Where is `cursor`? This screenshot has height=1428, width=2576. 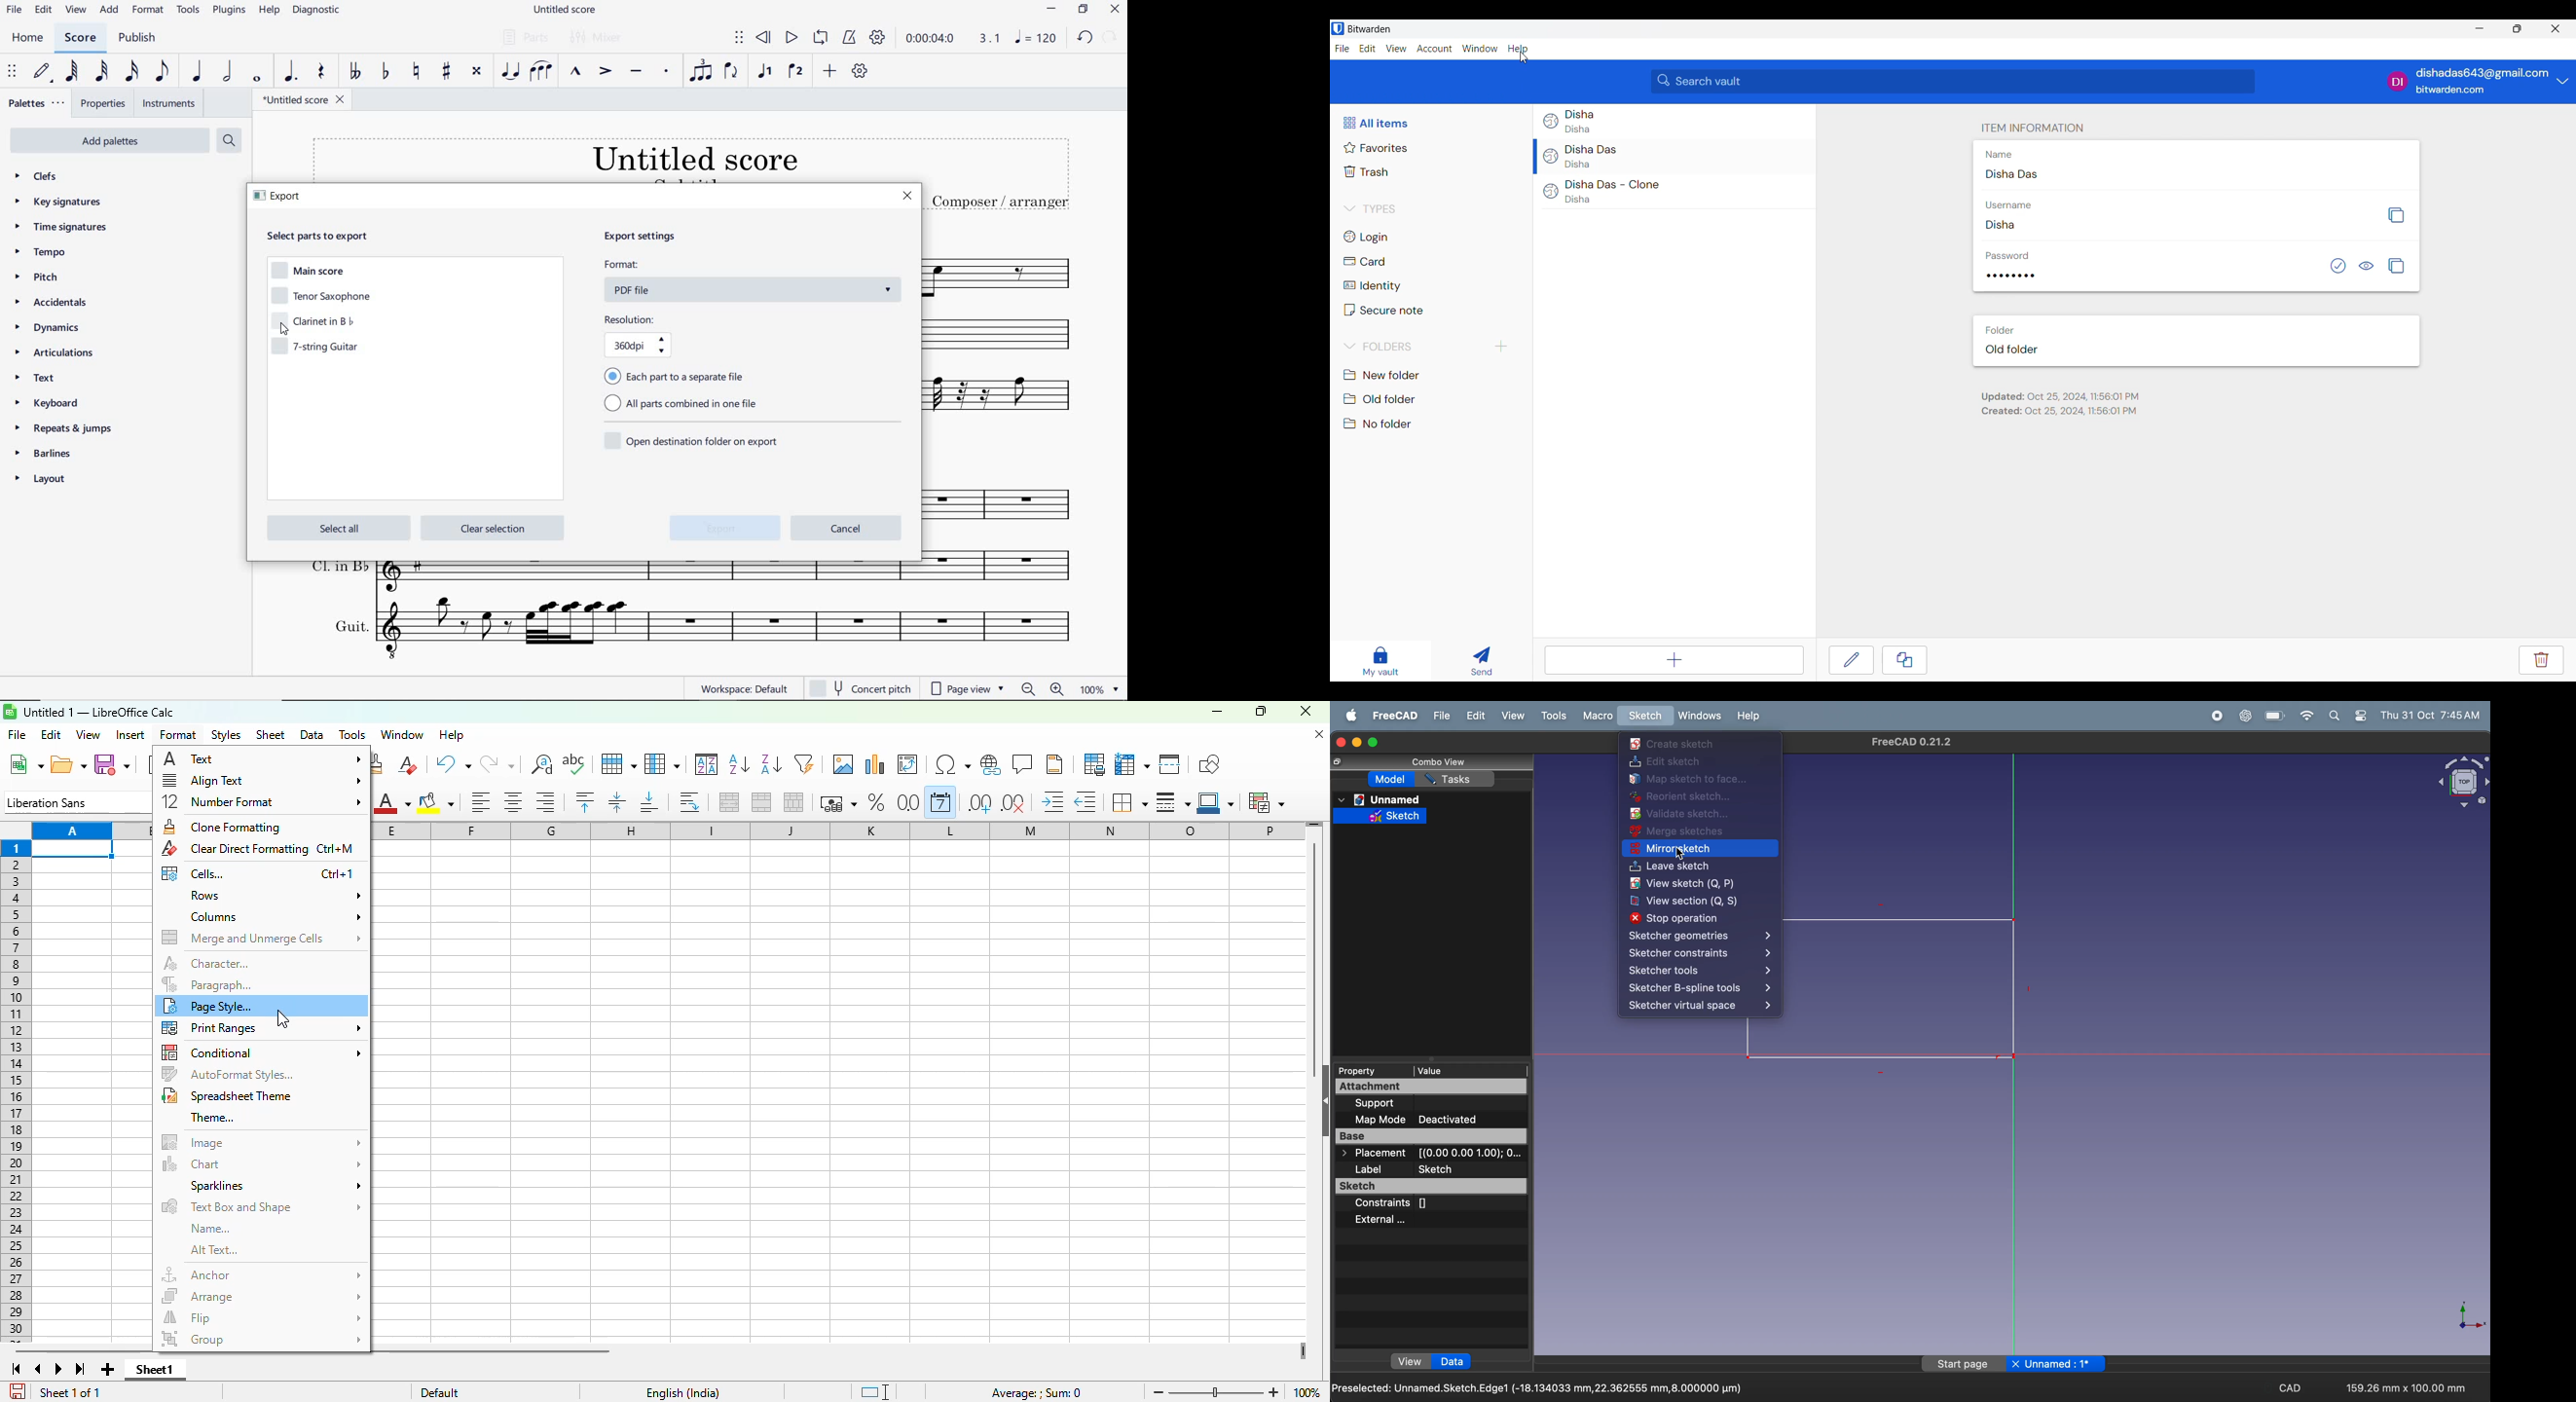
cursor is located at coordinates (287, 330).